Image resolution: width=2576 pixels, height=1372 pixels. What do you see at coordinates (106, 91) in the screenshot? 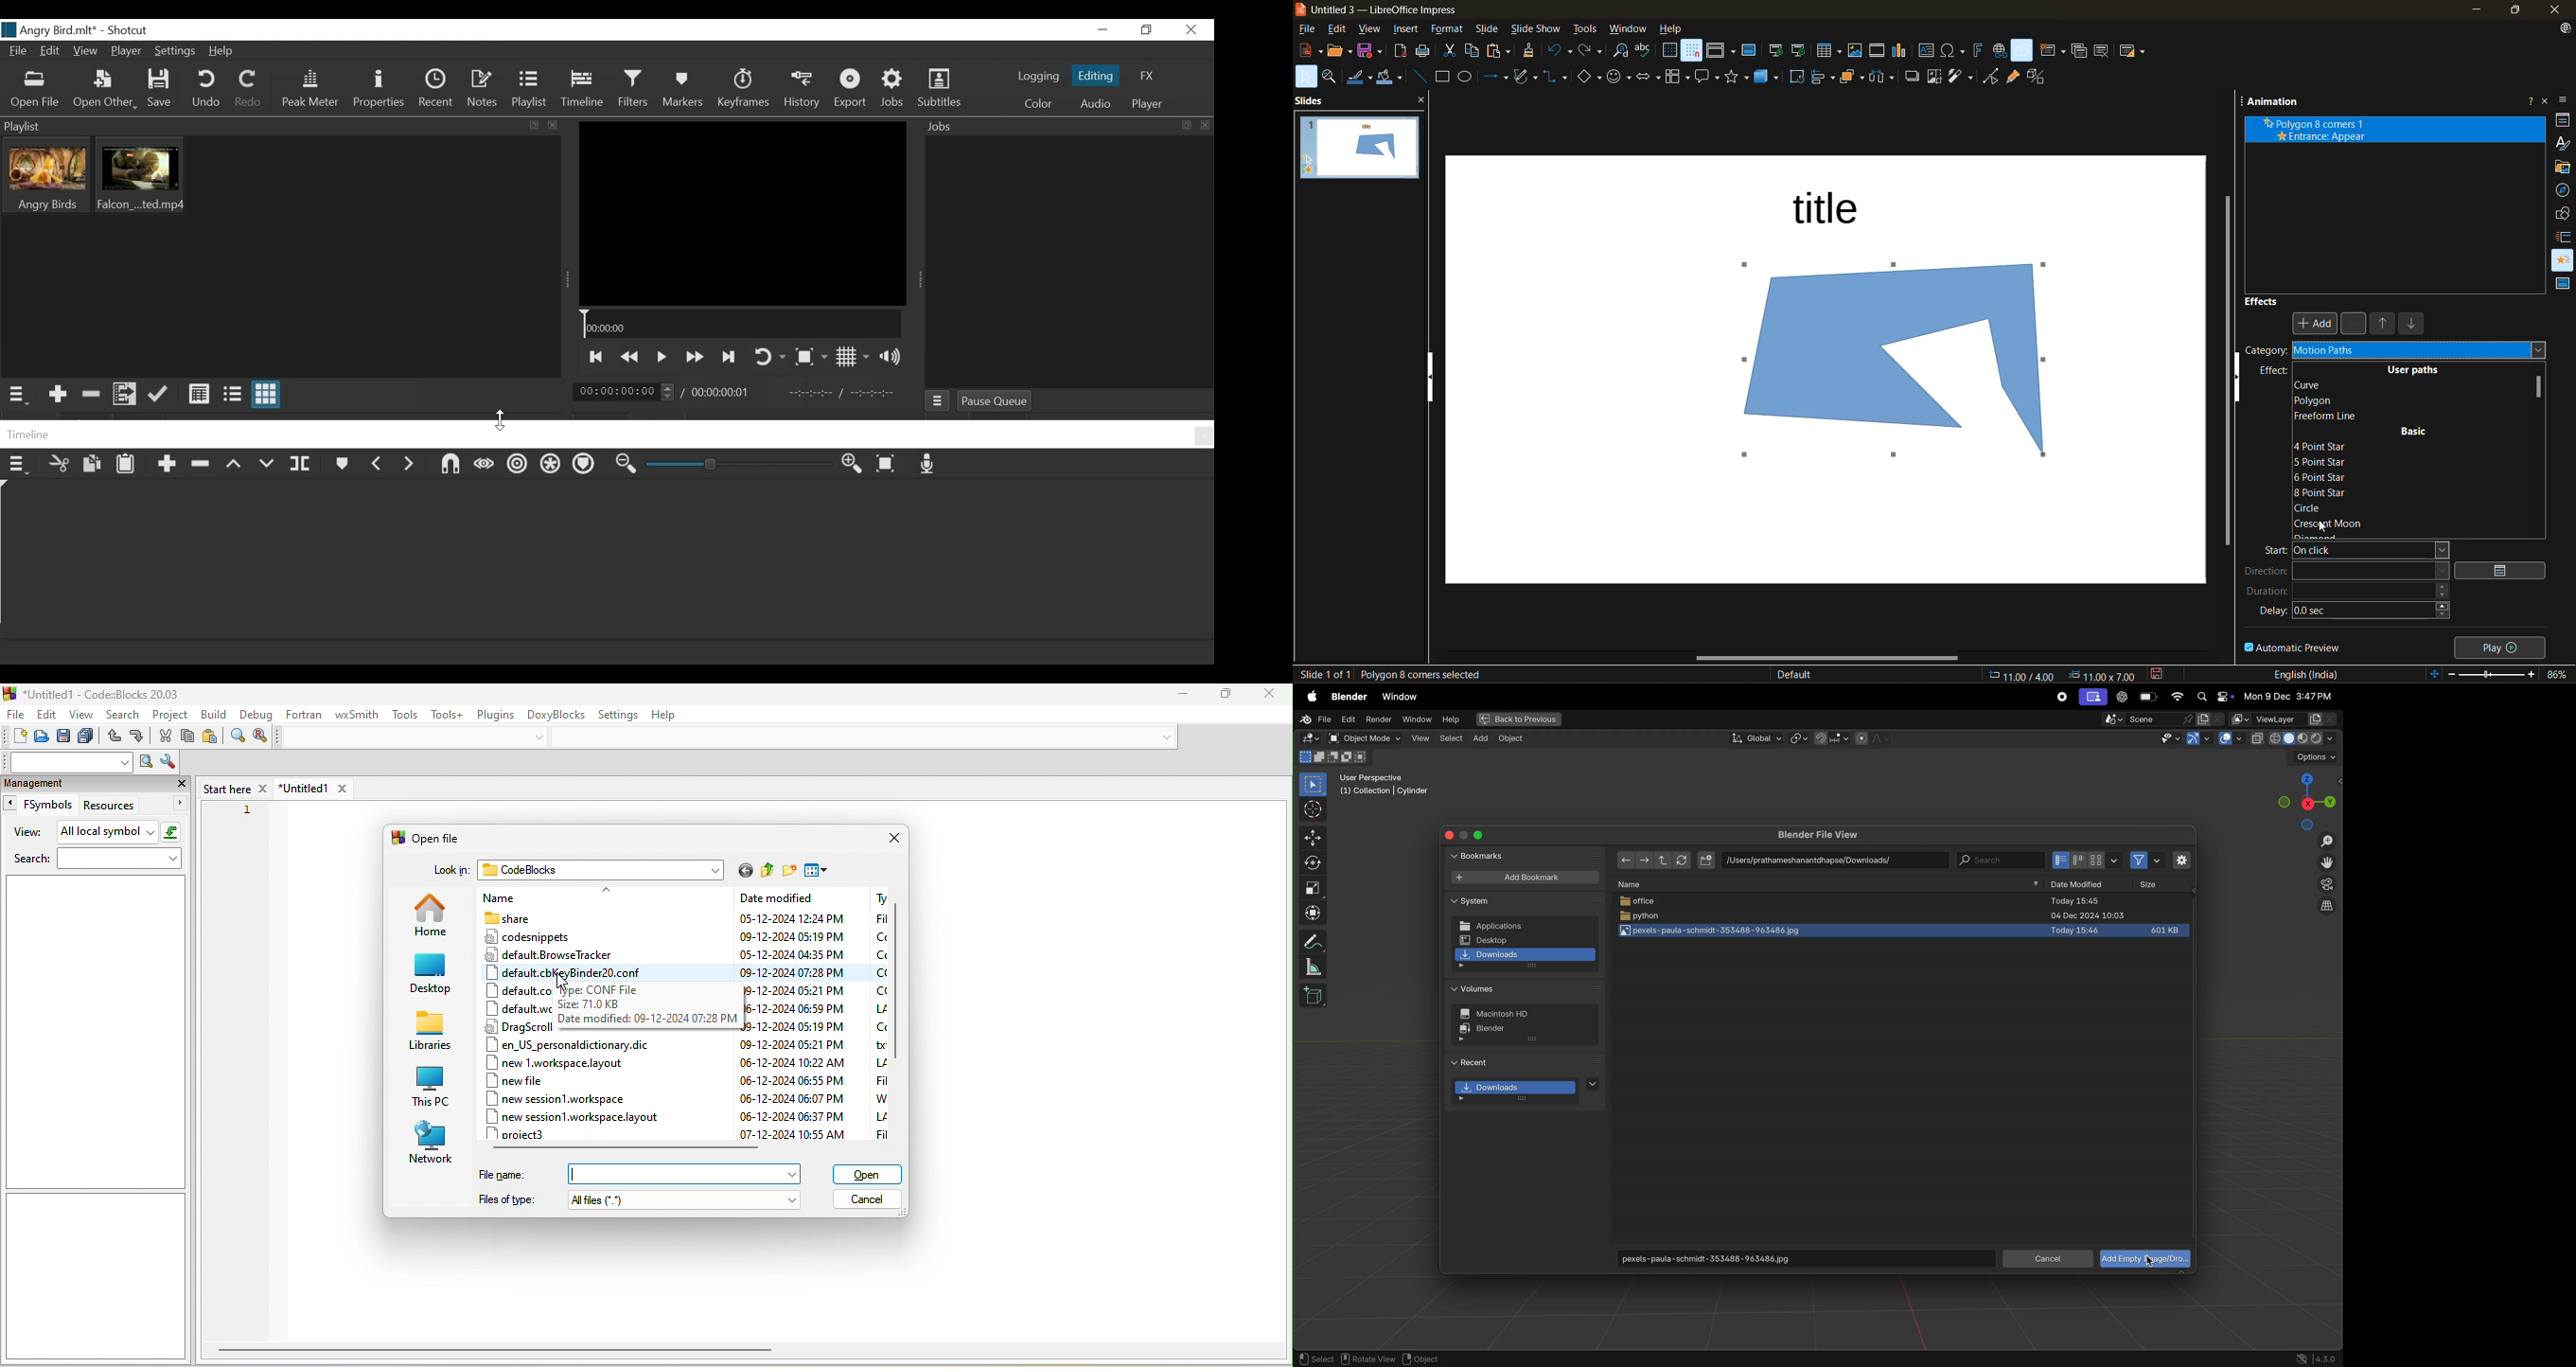
I see `Open Other` at bounding box center [106, 91].